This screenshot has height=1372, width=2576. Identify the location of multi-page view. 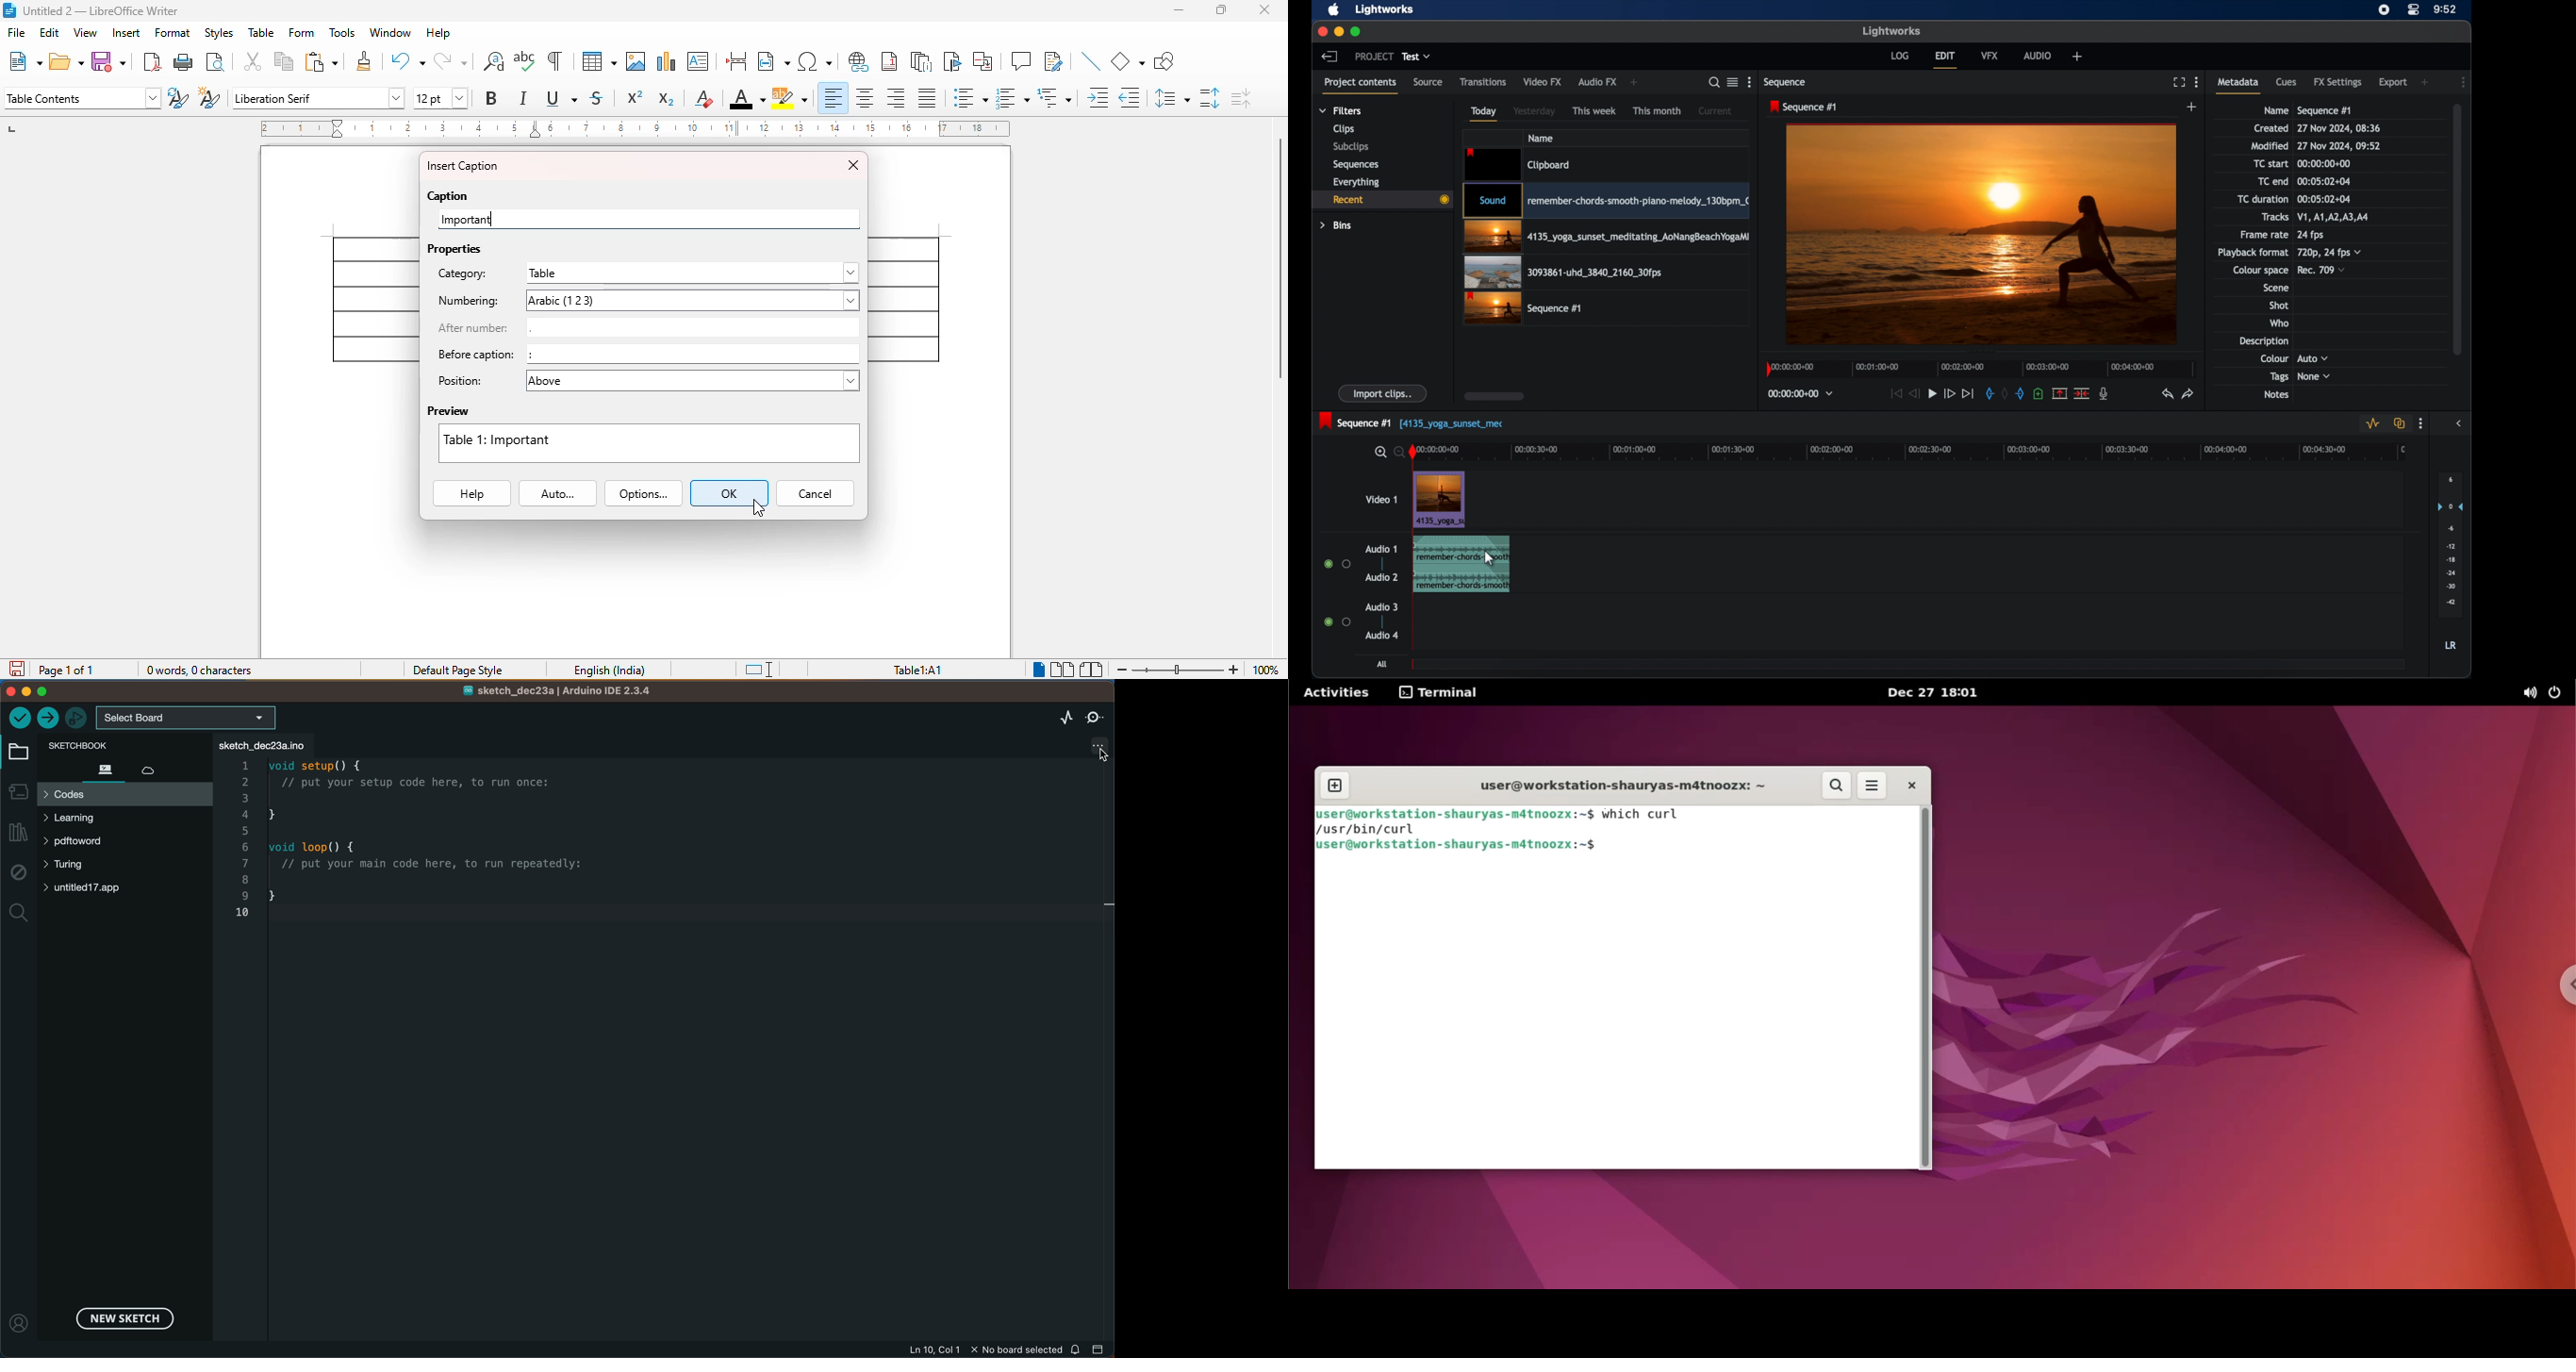
(1064, 670).